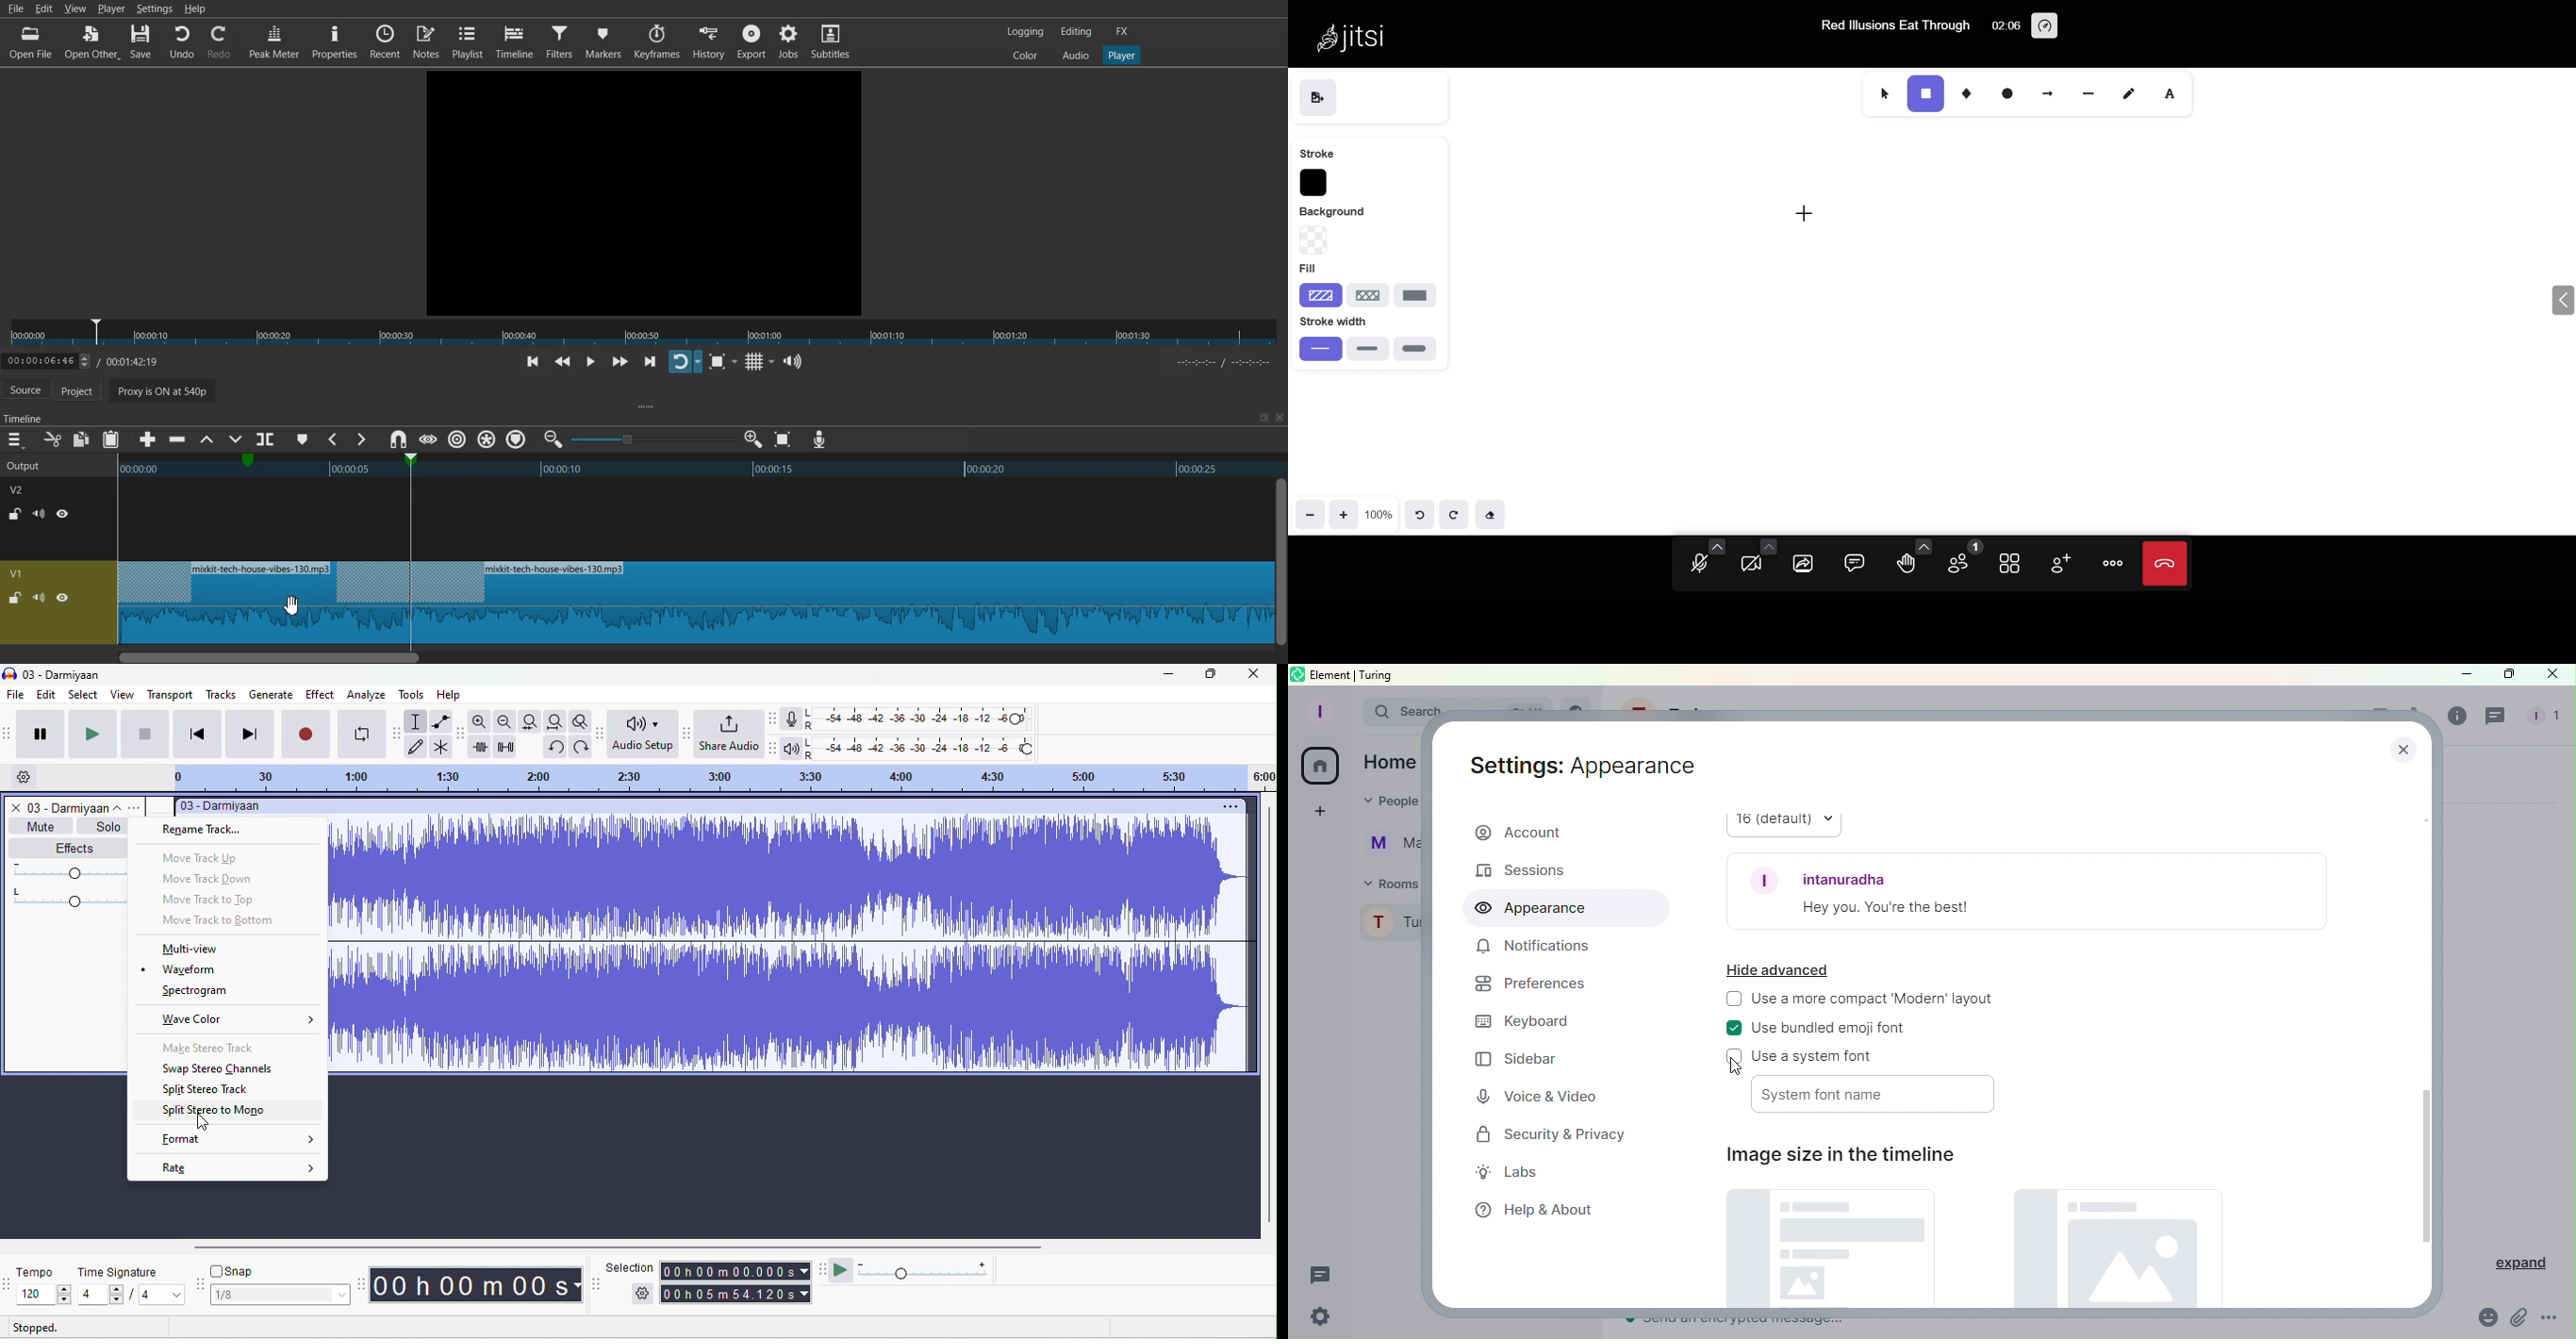 Image resolution: width=2576 pixels, height=1344 pixels. Describe the element at coordinates (553, 439) in the screenshot. I see `Zoom timeline out` at that location.